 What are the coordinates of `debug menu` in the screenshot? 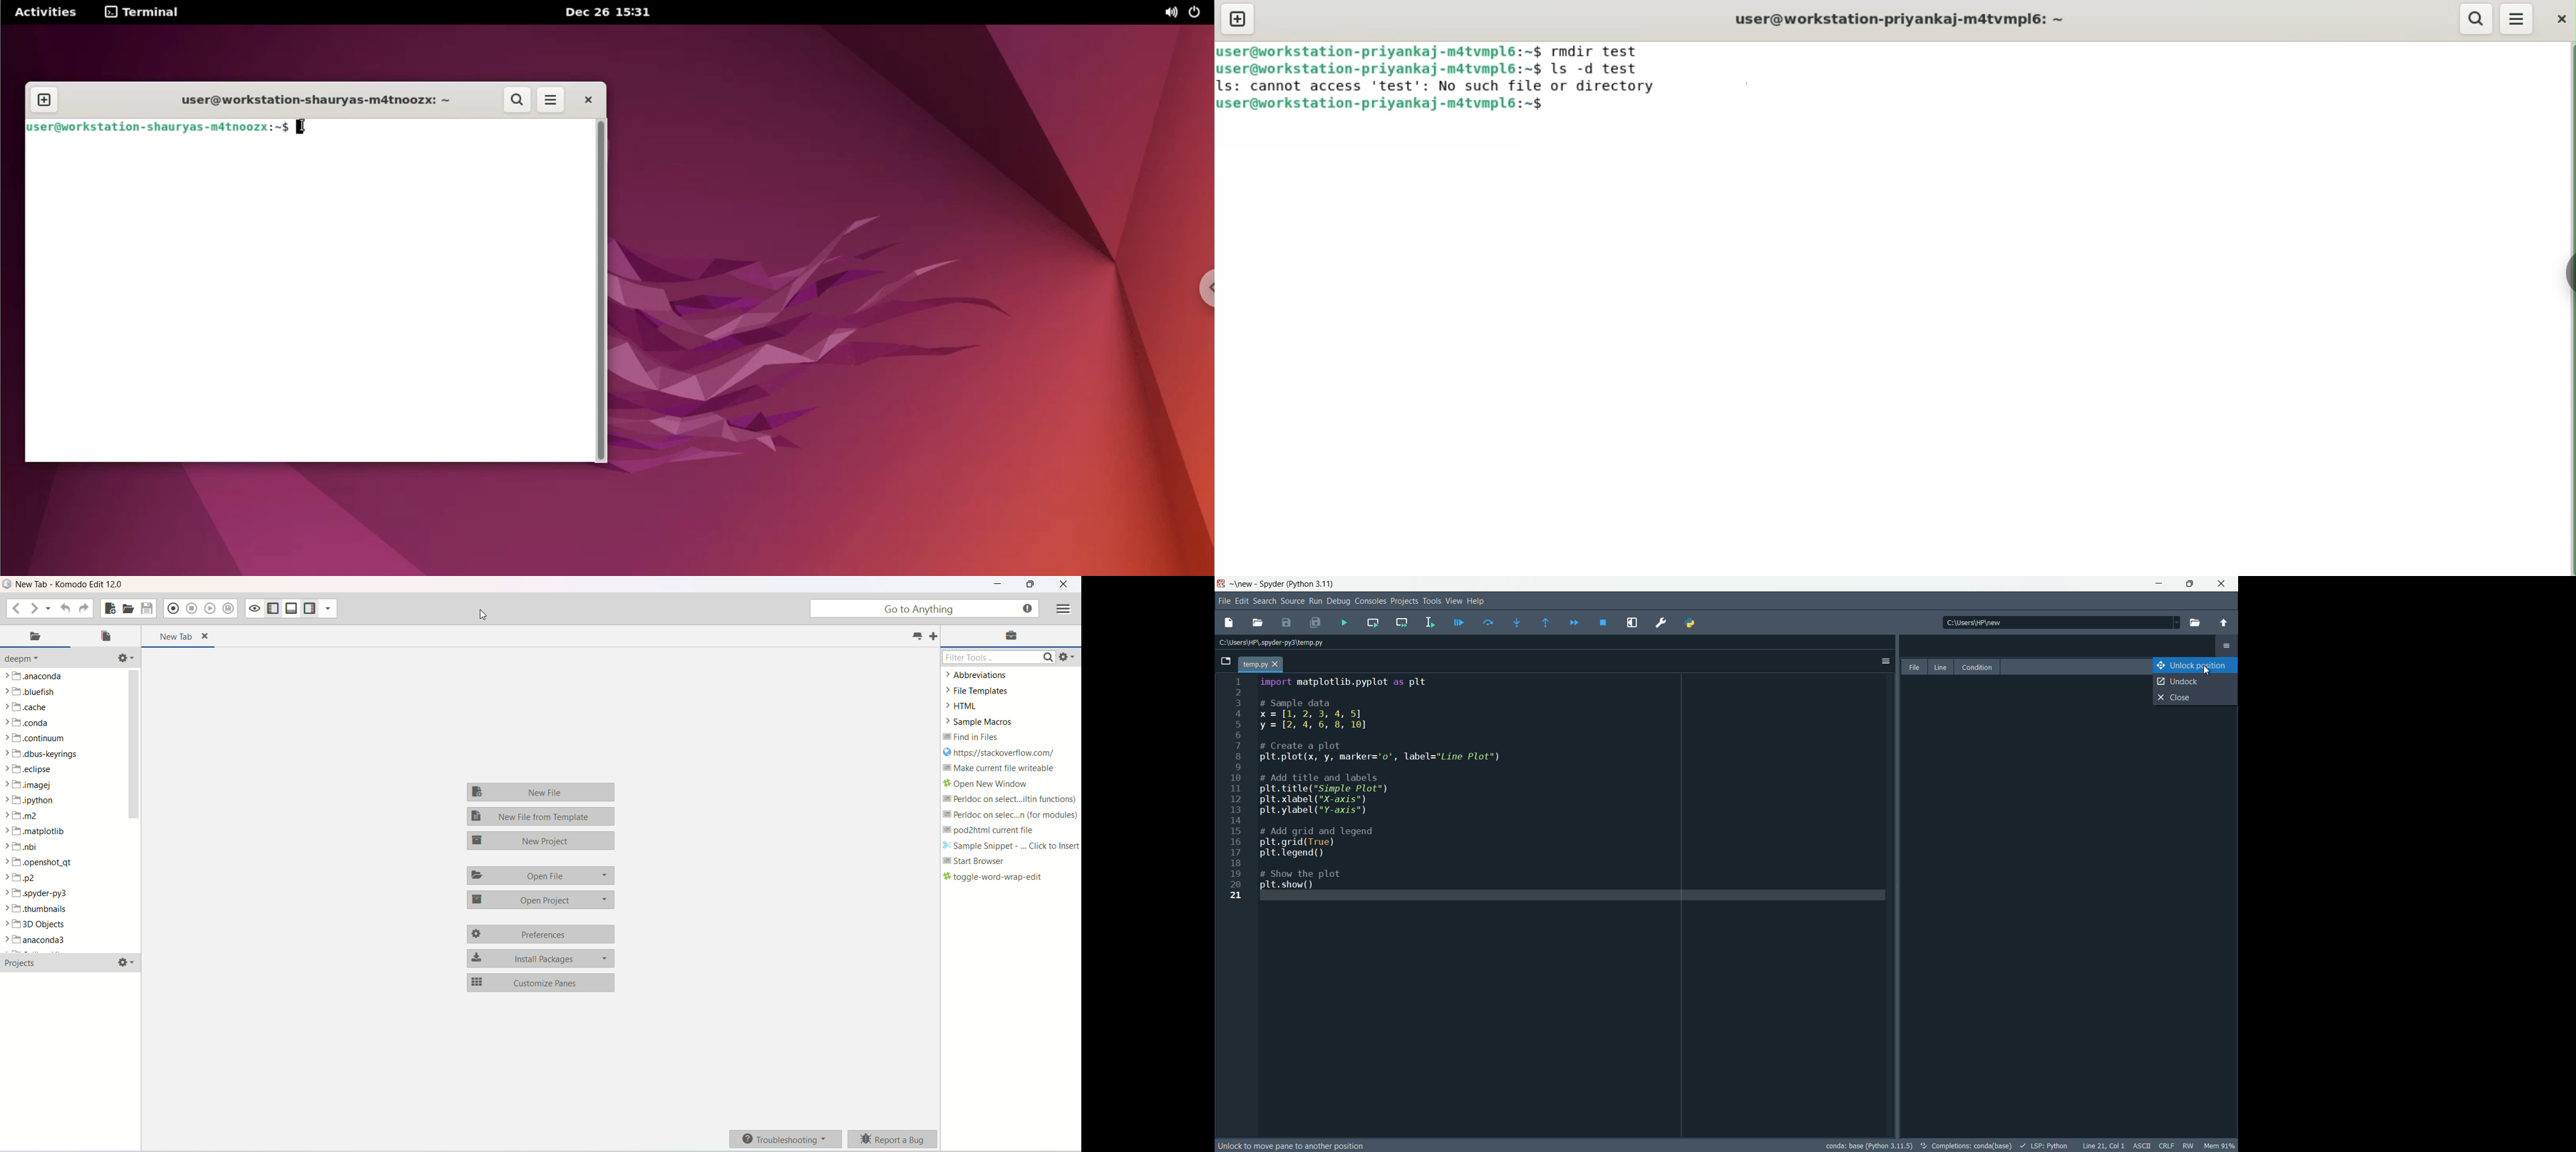 It's located at (1339, 601).